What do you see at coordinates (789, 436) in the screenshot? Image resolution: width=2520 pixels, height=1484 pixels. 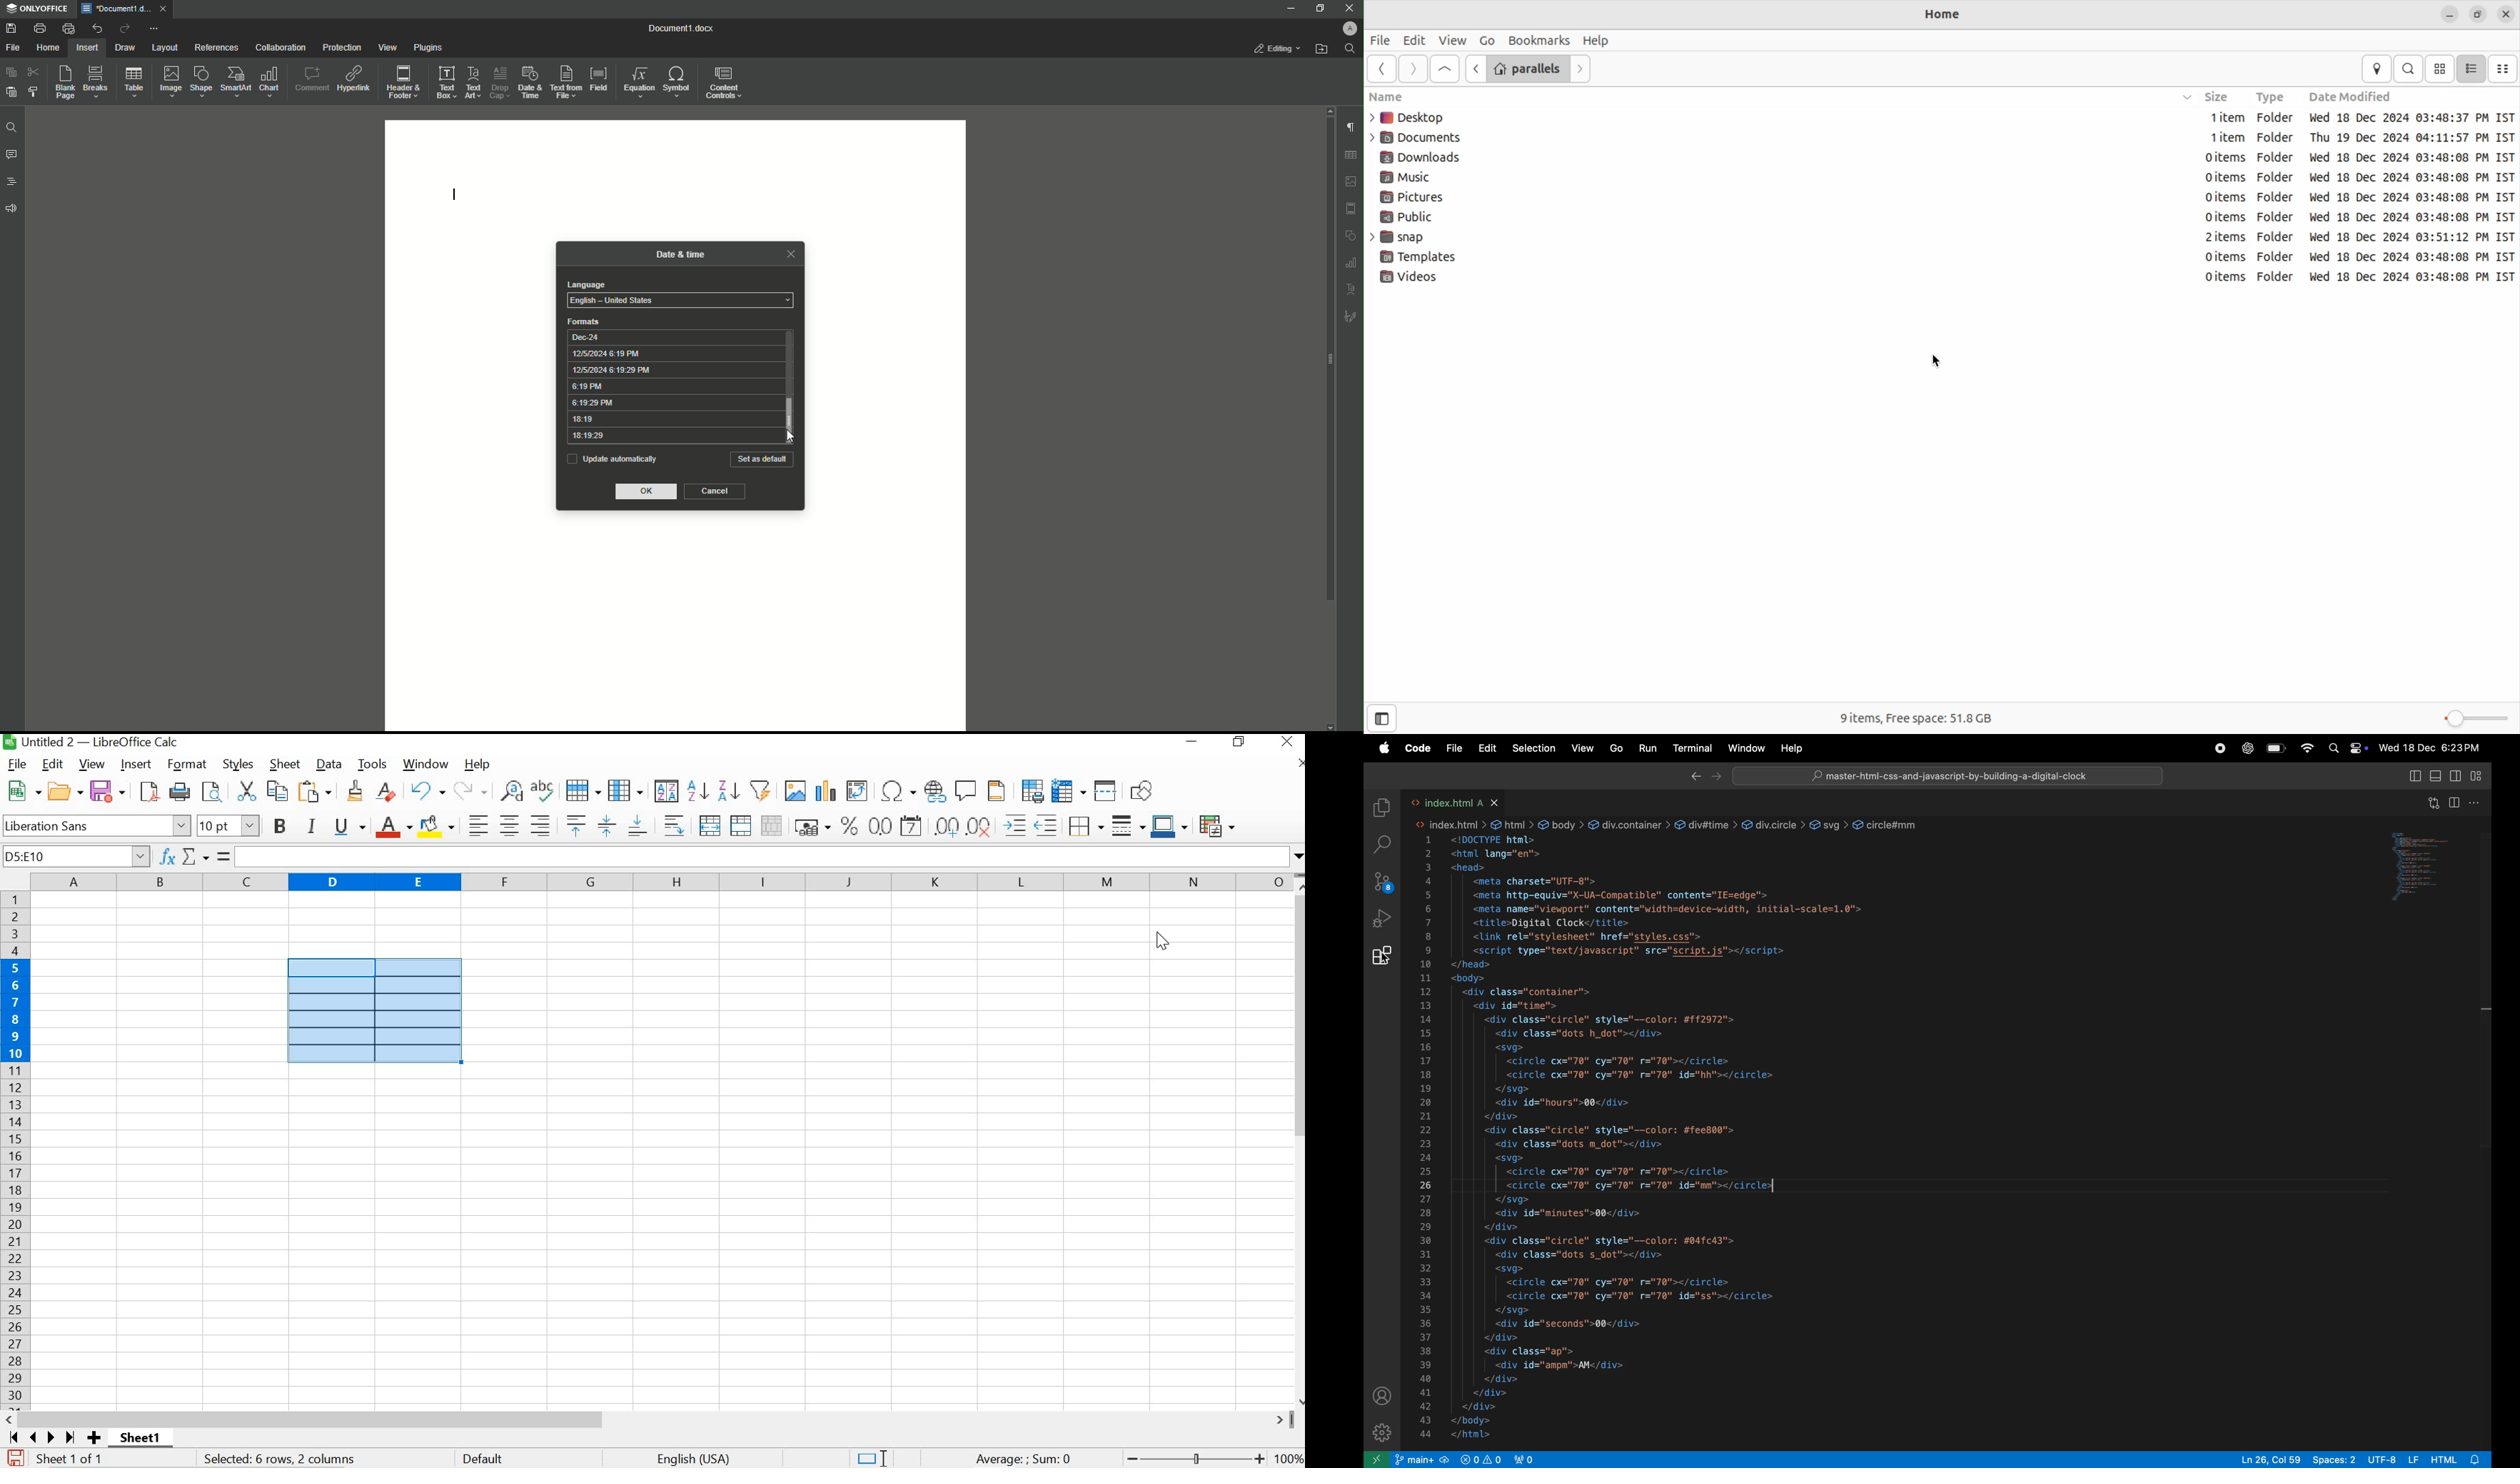 I see `Cursor` at bounding box center [789, 436].